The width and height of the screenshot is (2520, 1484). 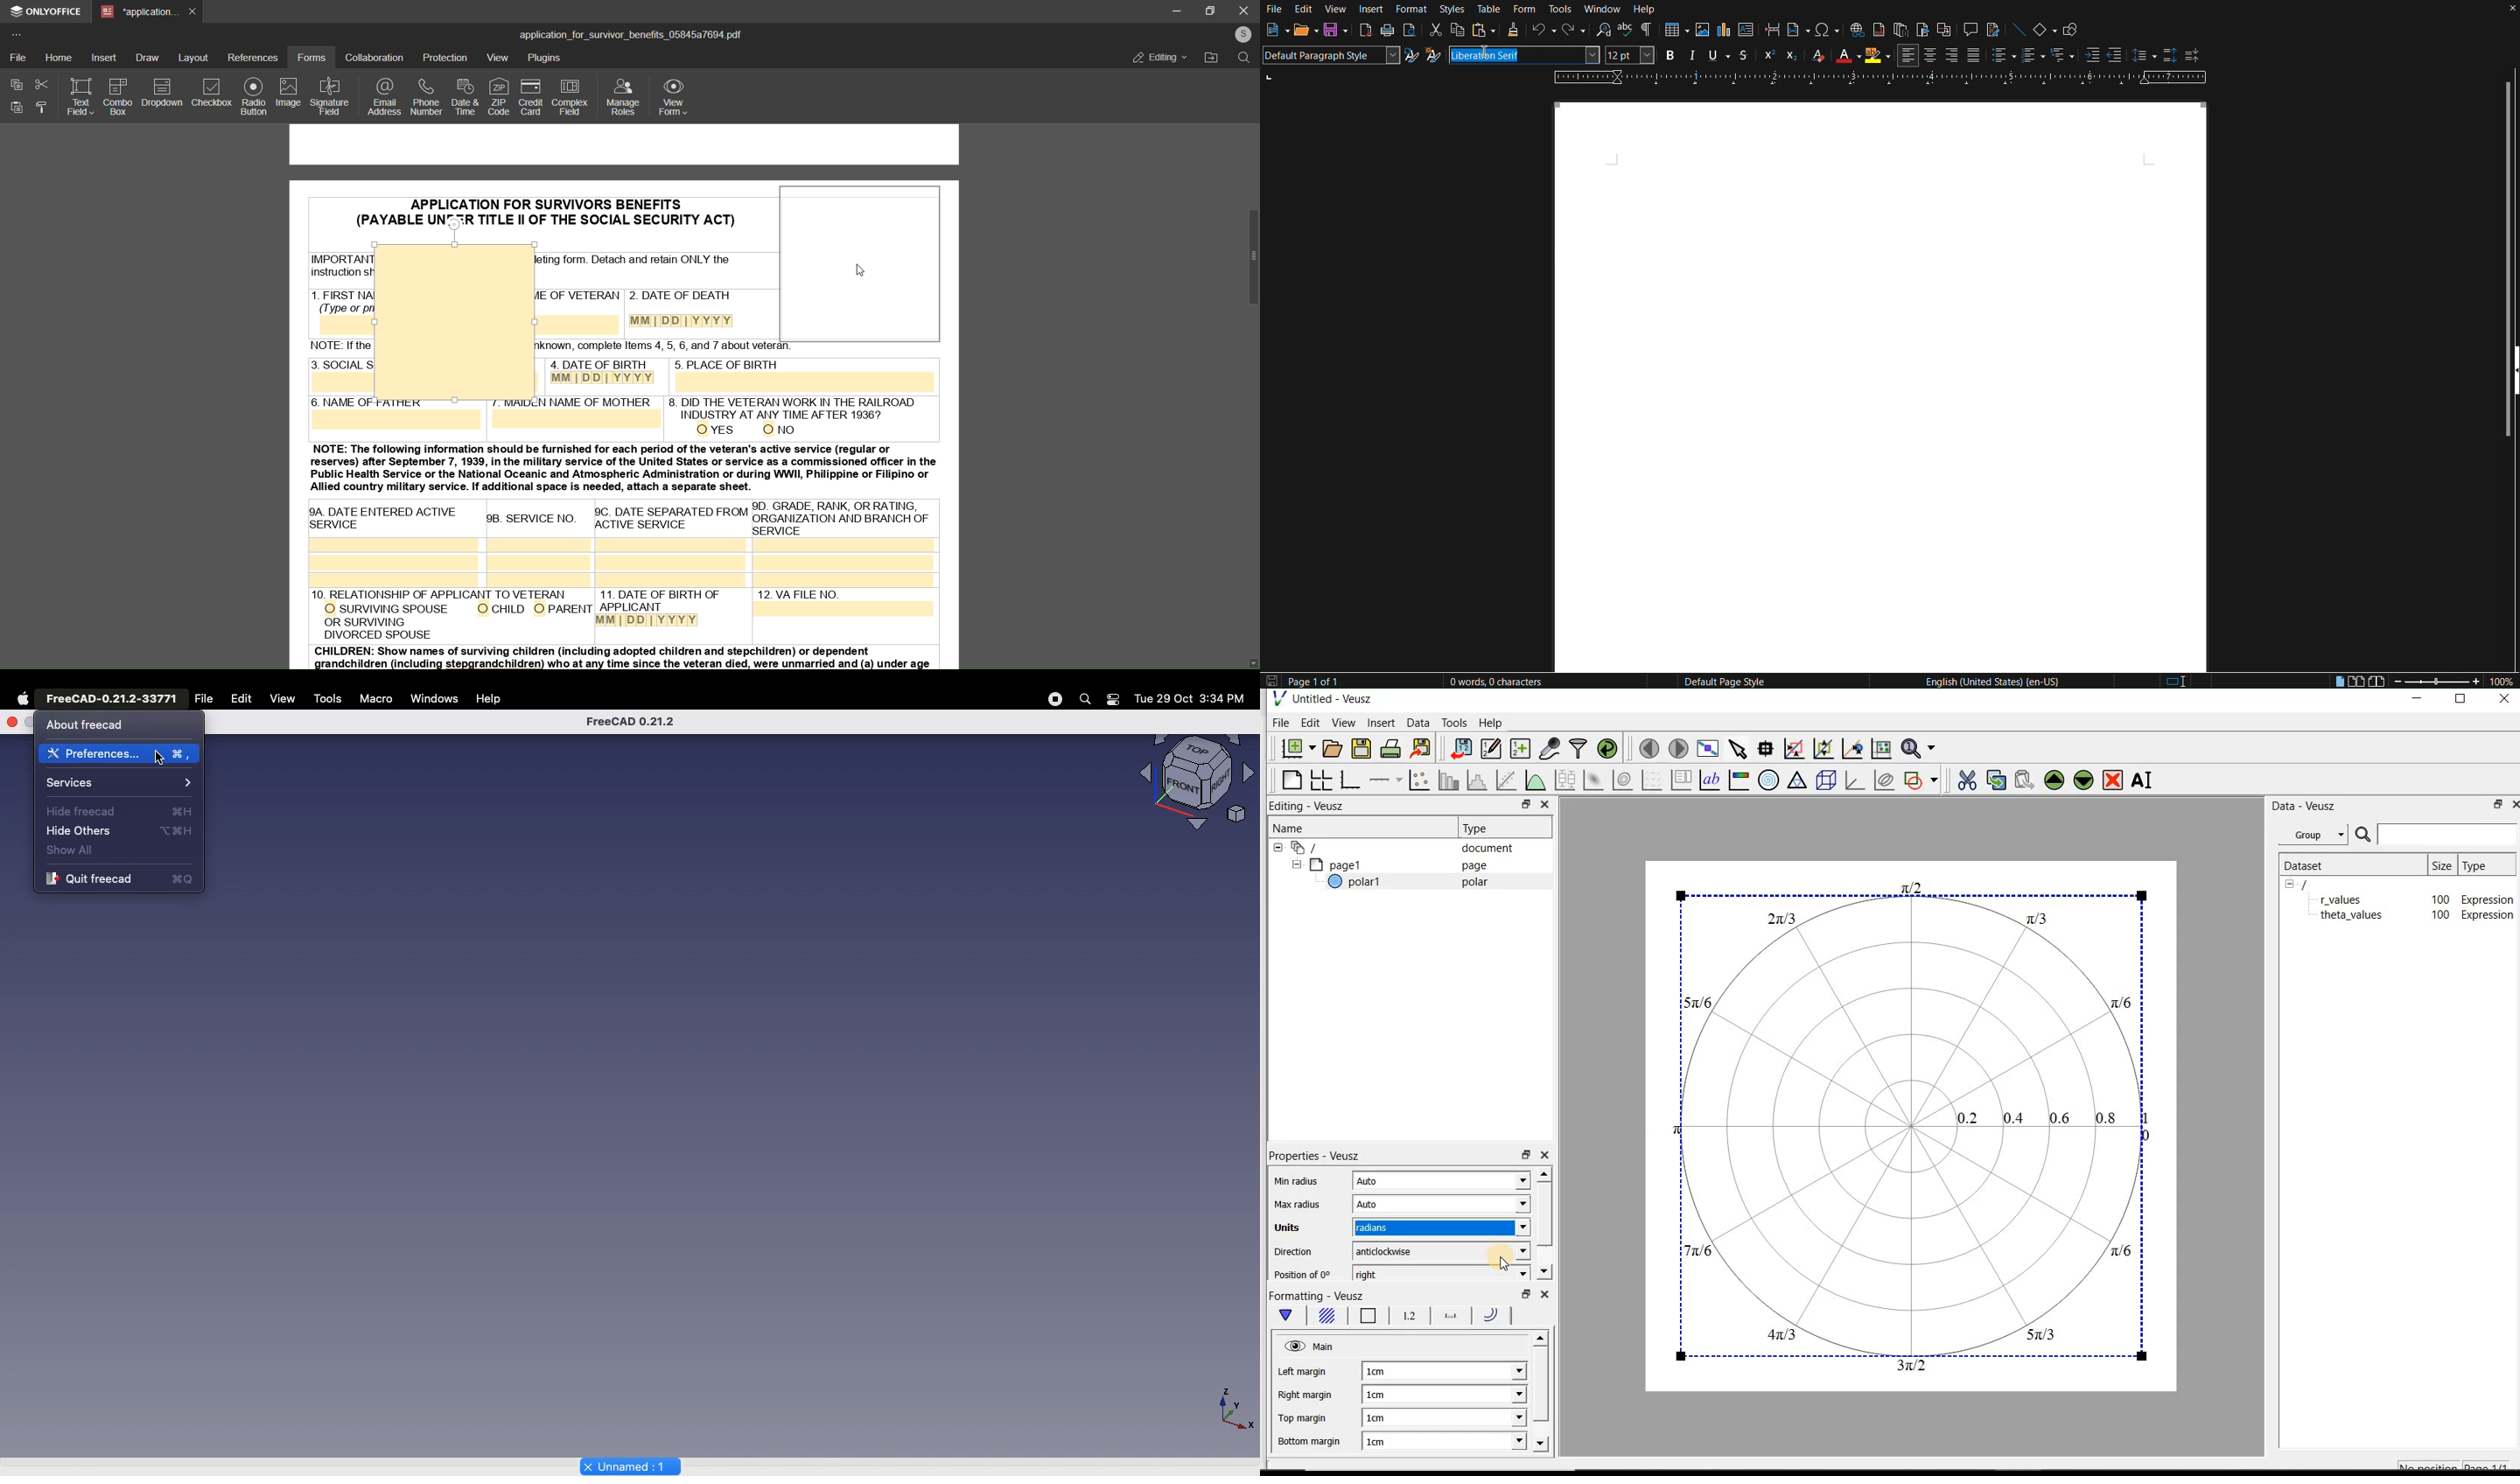 I want to click on references, so click(x=253, y=57).